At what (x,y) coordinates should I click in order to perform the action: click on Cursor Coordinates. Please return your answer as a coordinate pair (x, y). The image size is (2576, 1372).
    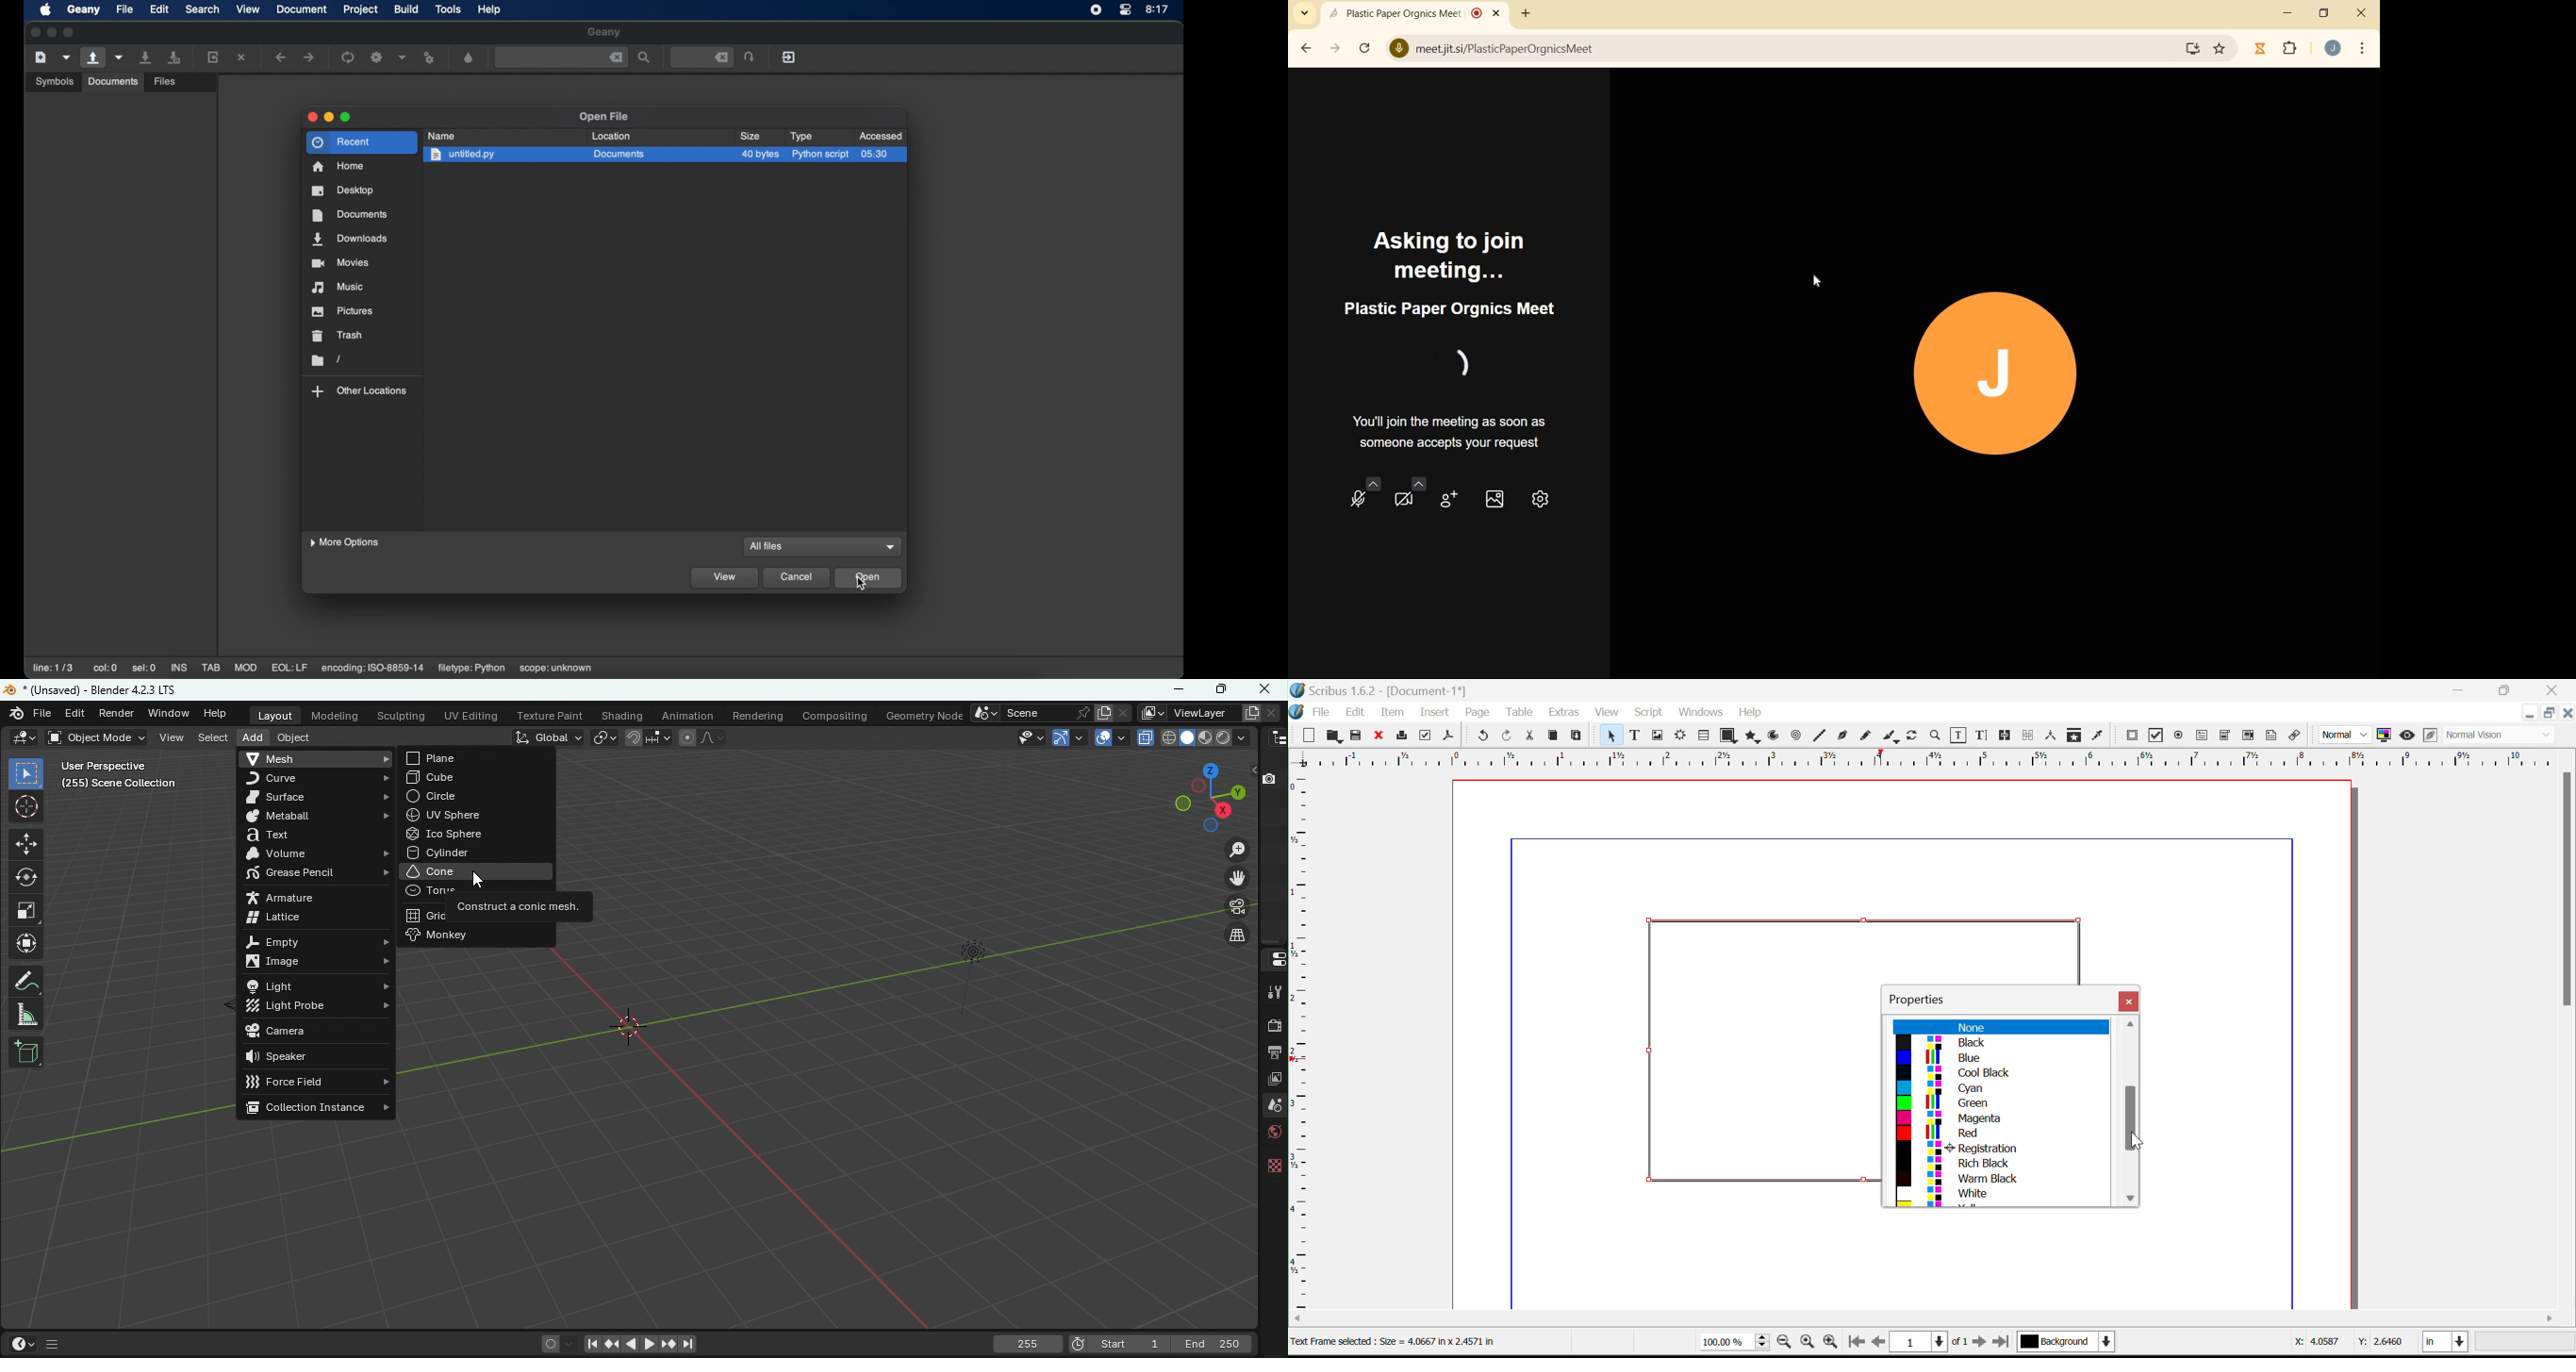
    Looking at the image, I should click on (2350, 1344).